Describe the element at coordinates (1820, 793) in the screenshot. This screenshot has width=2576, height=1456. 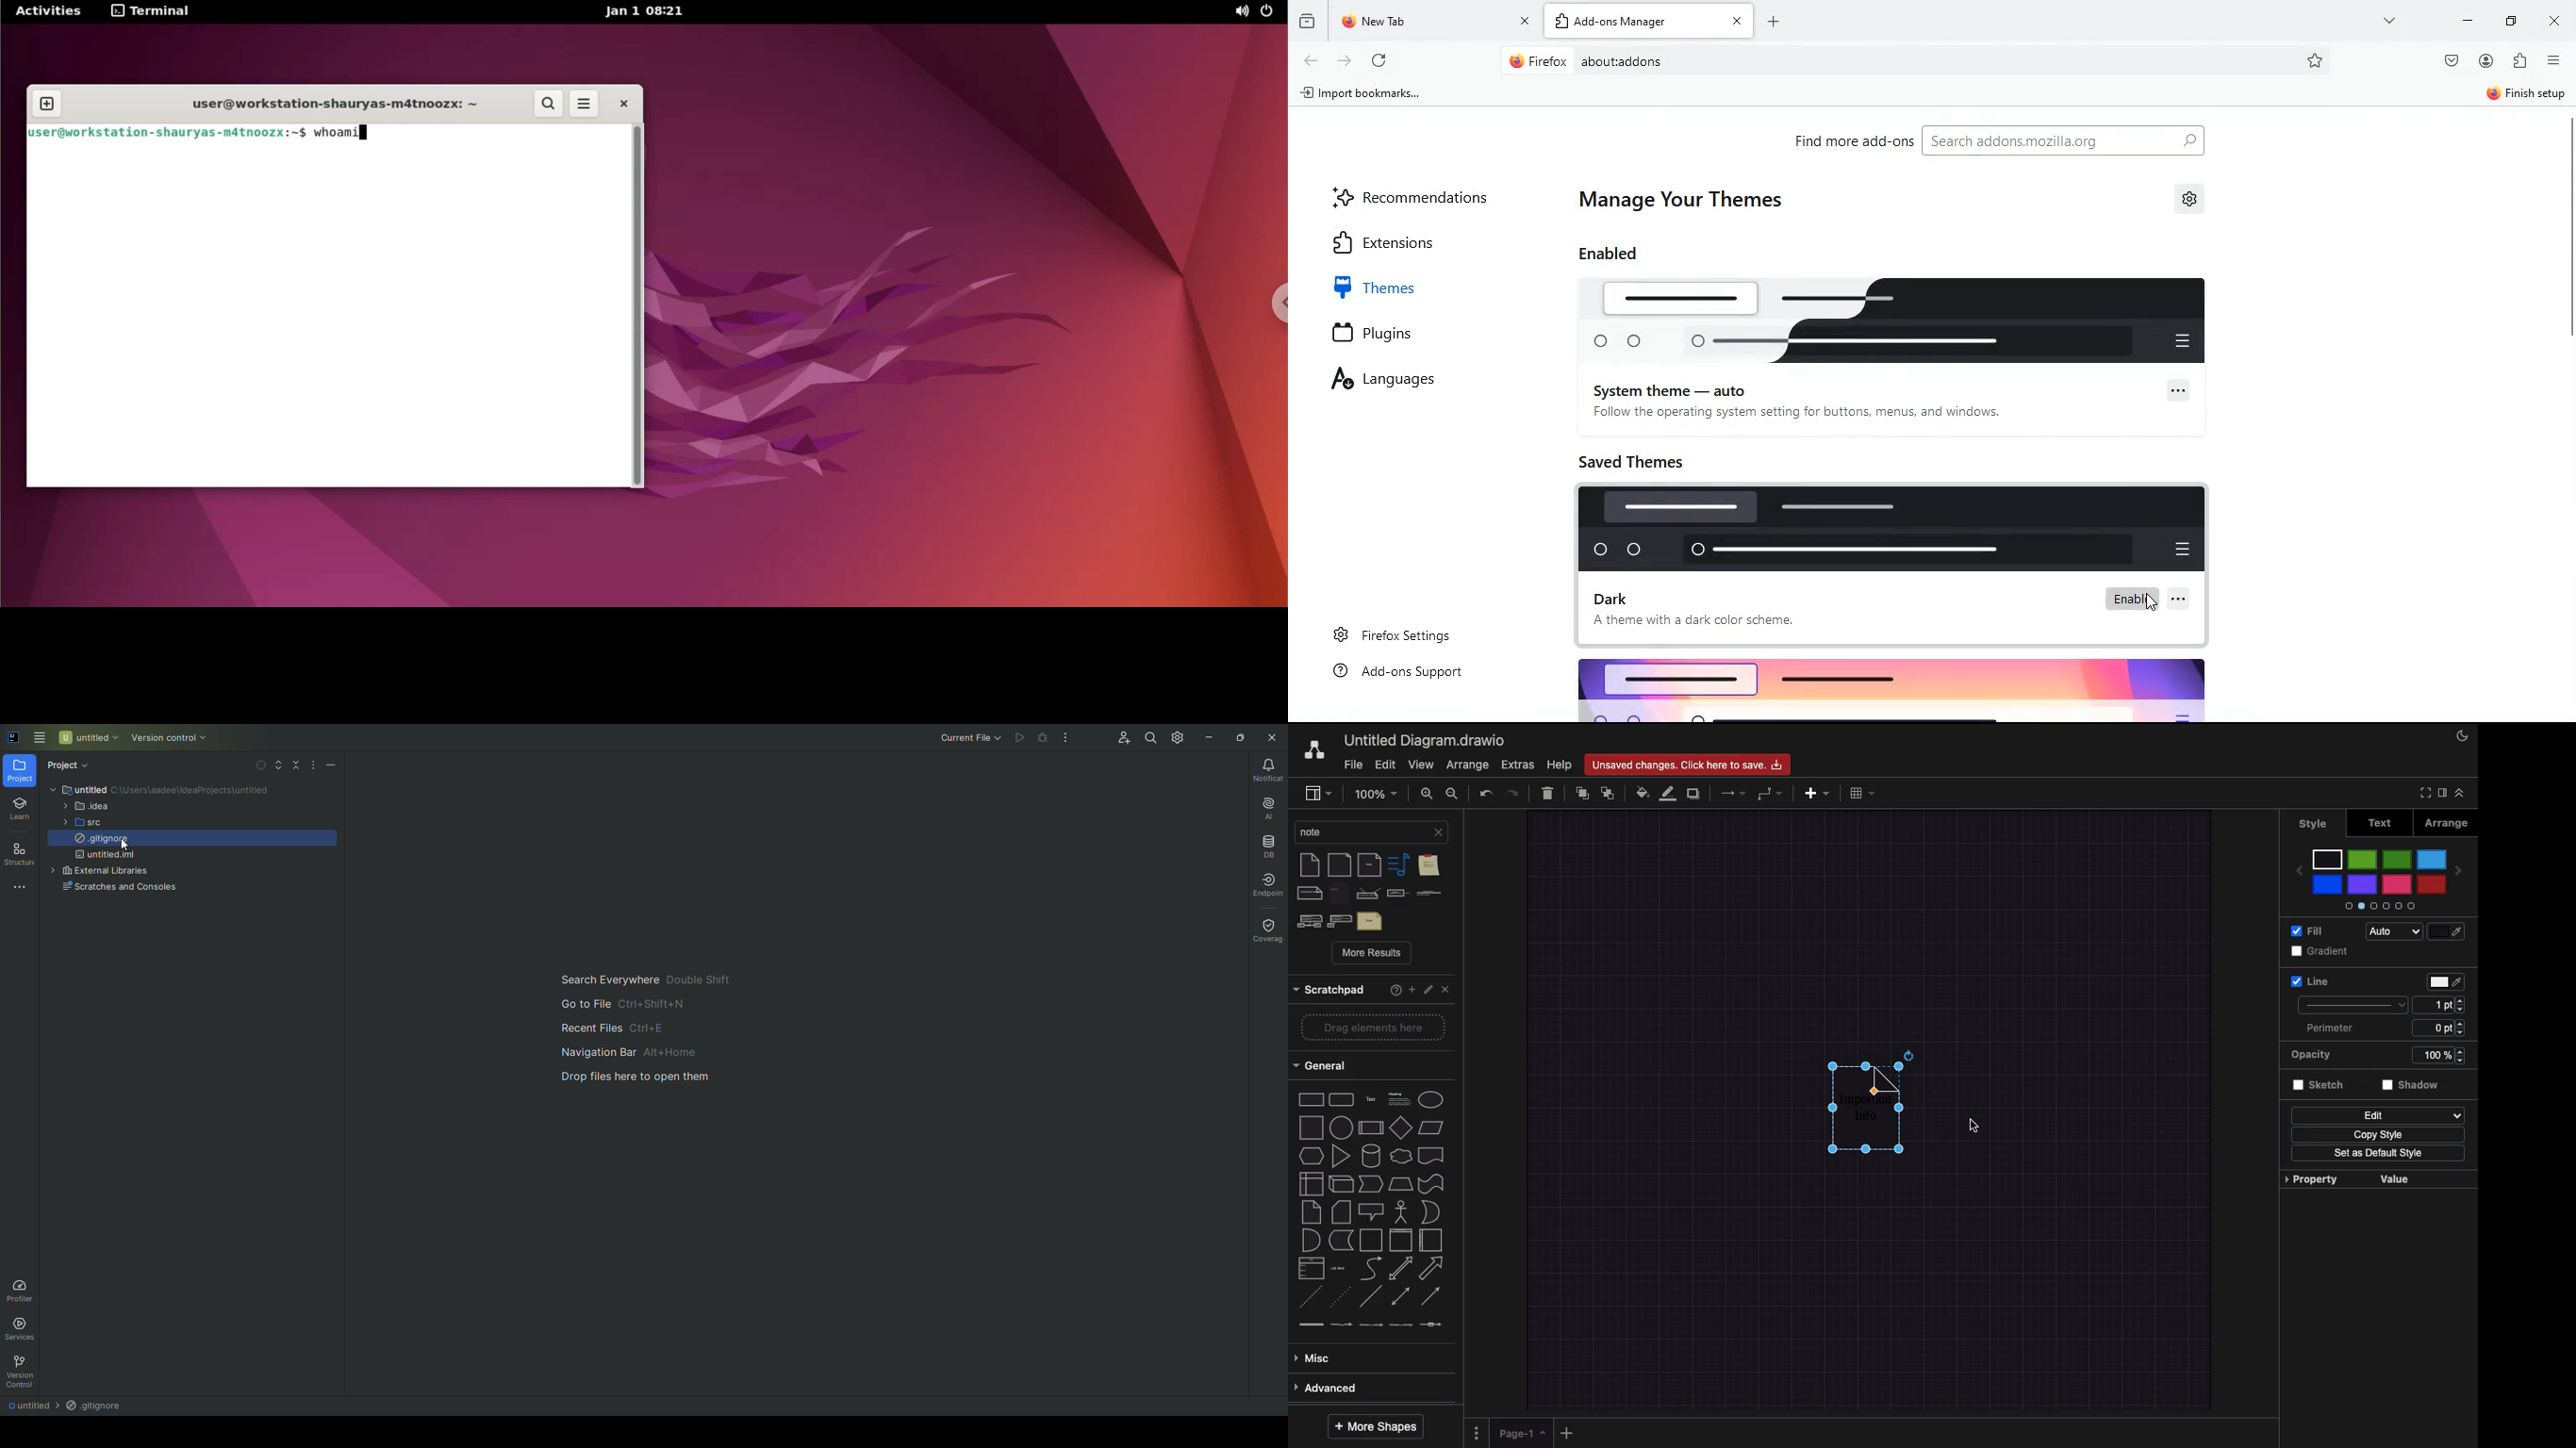
I see `Add` at that location.